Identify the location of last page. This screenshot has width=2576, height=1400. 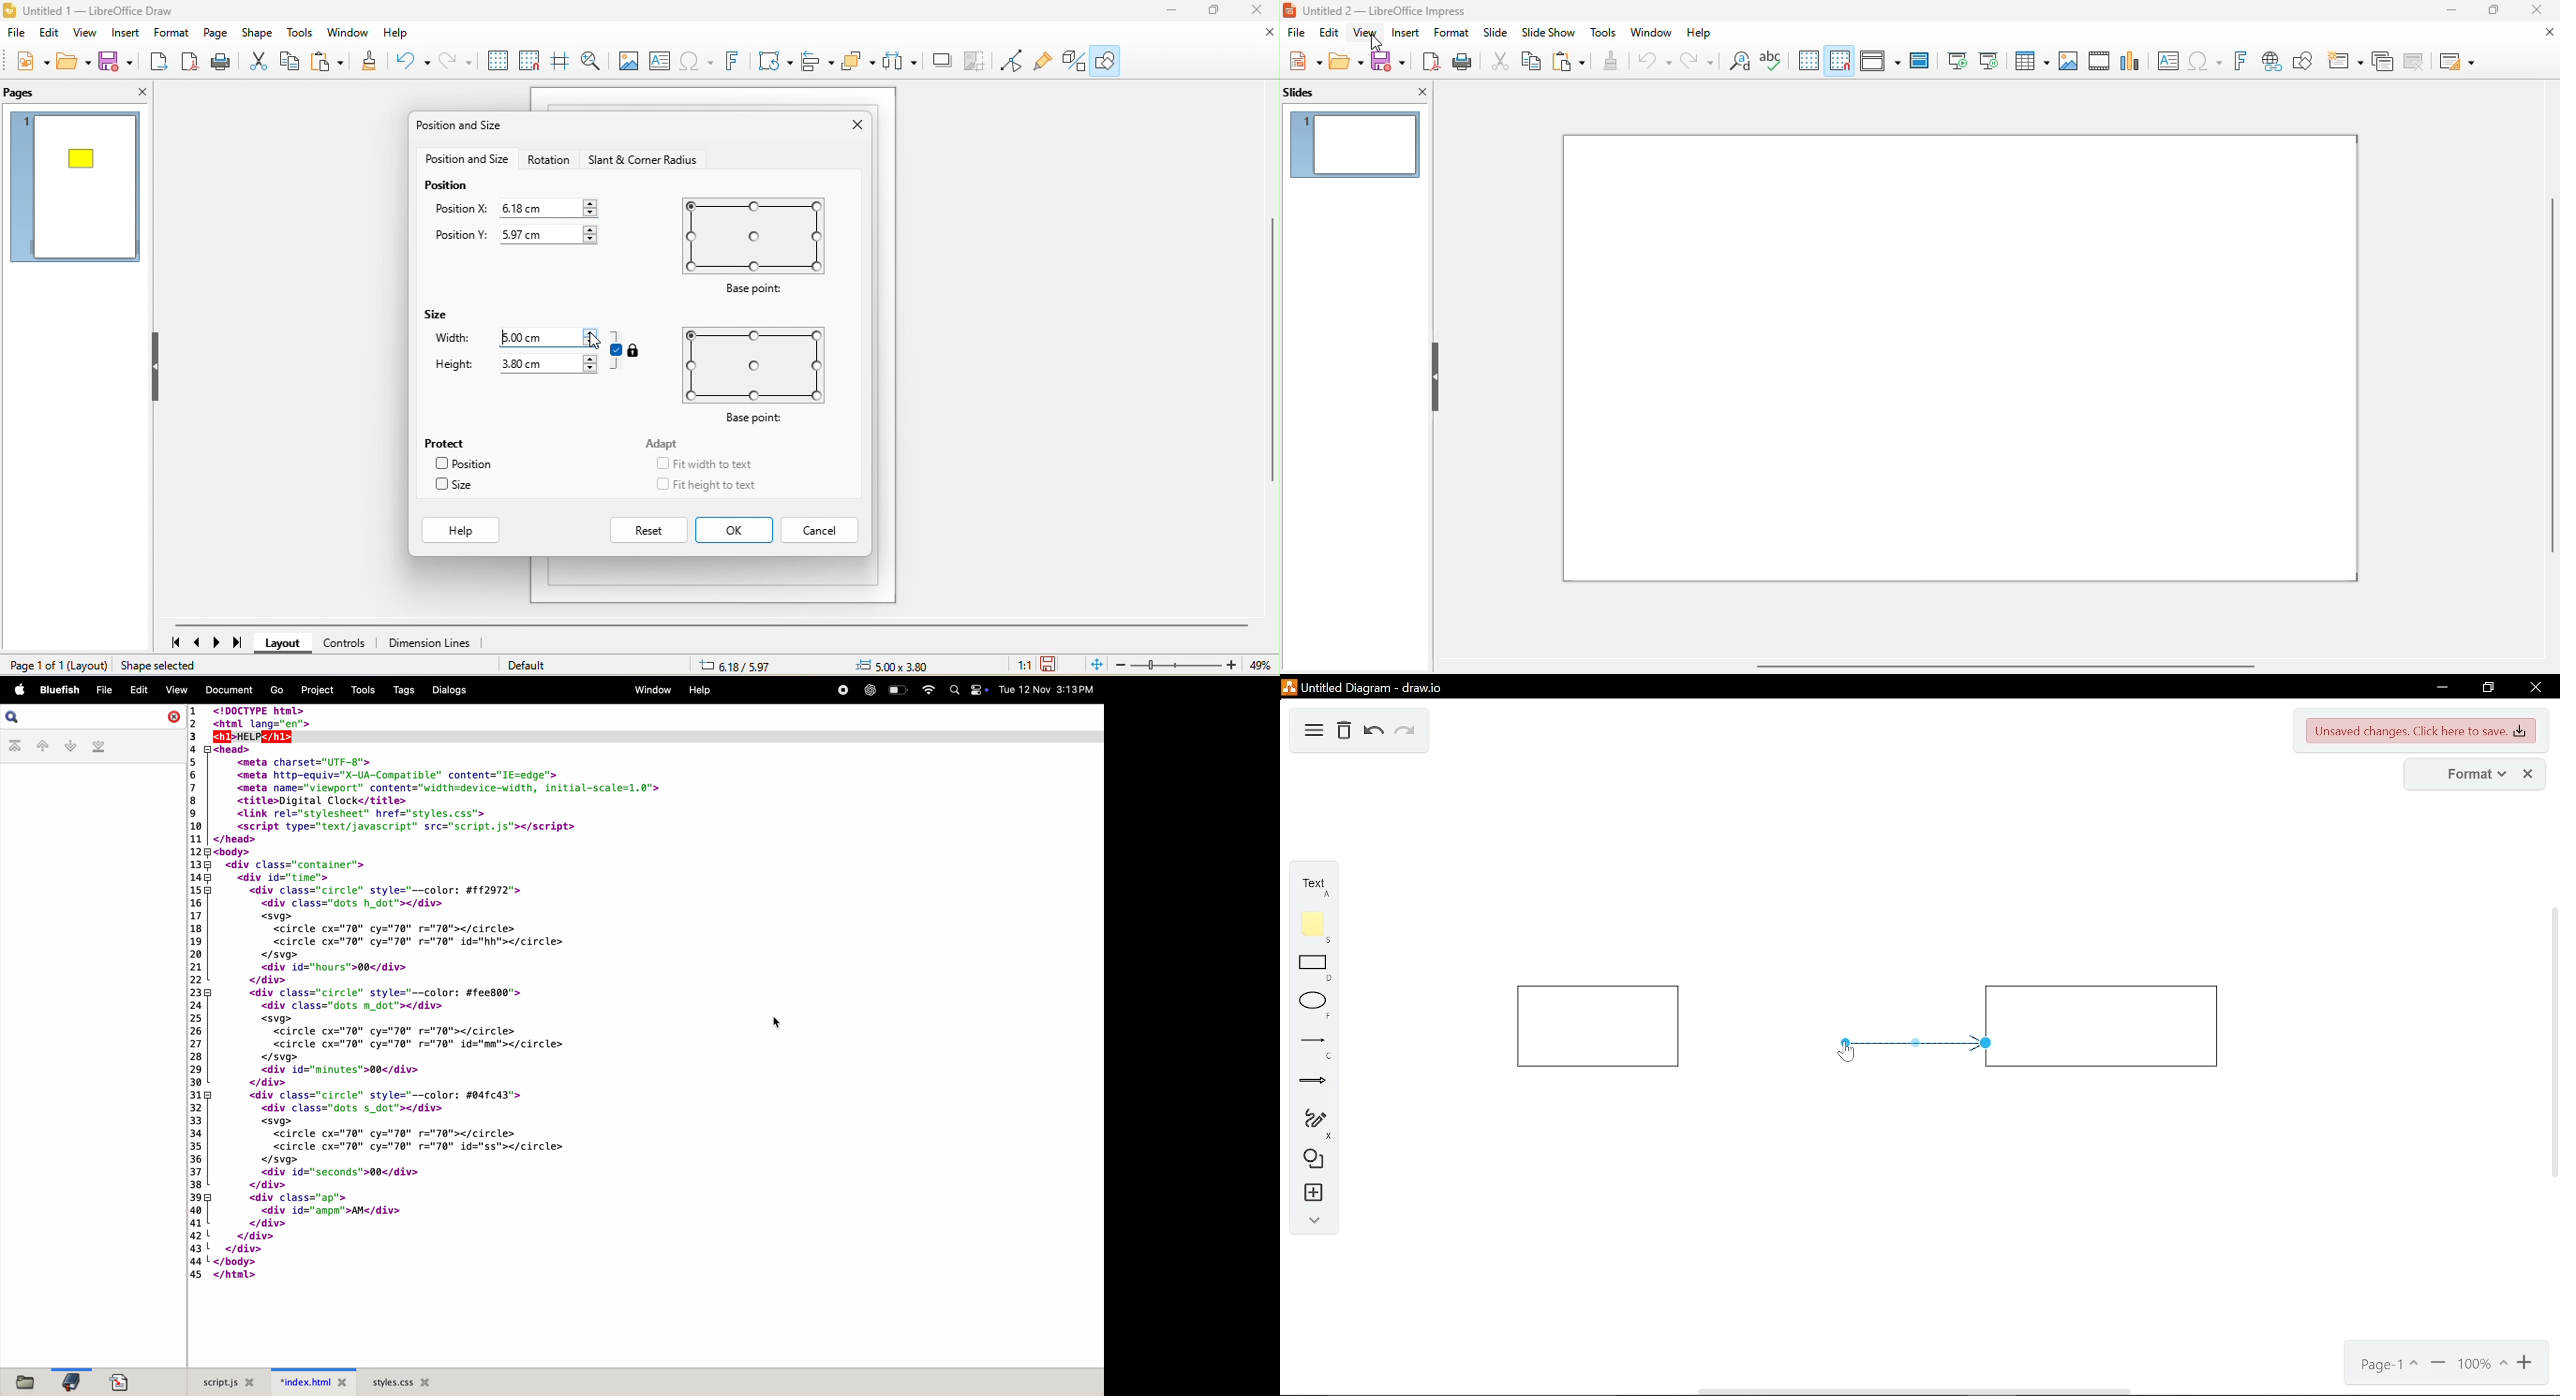
(242, 644).